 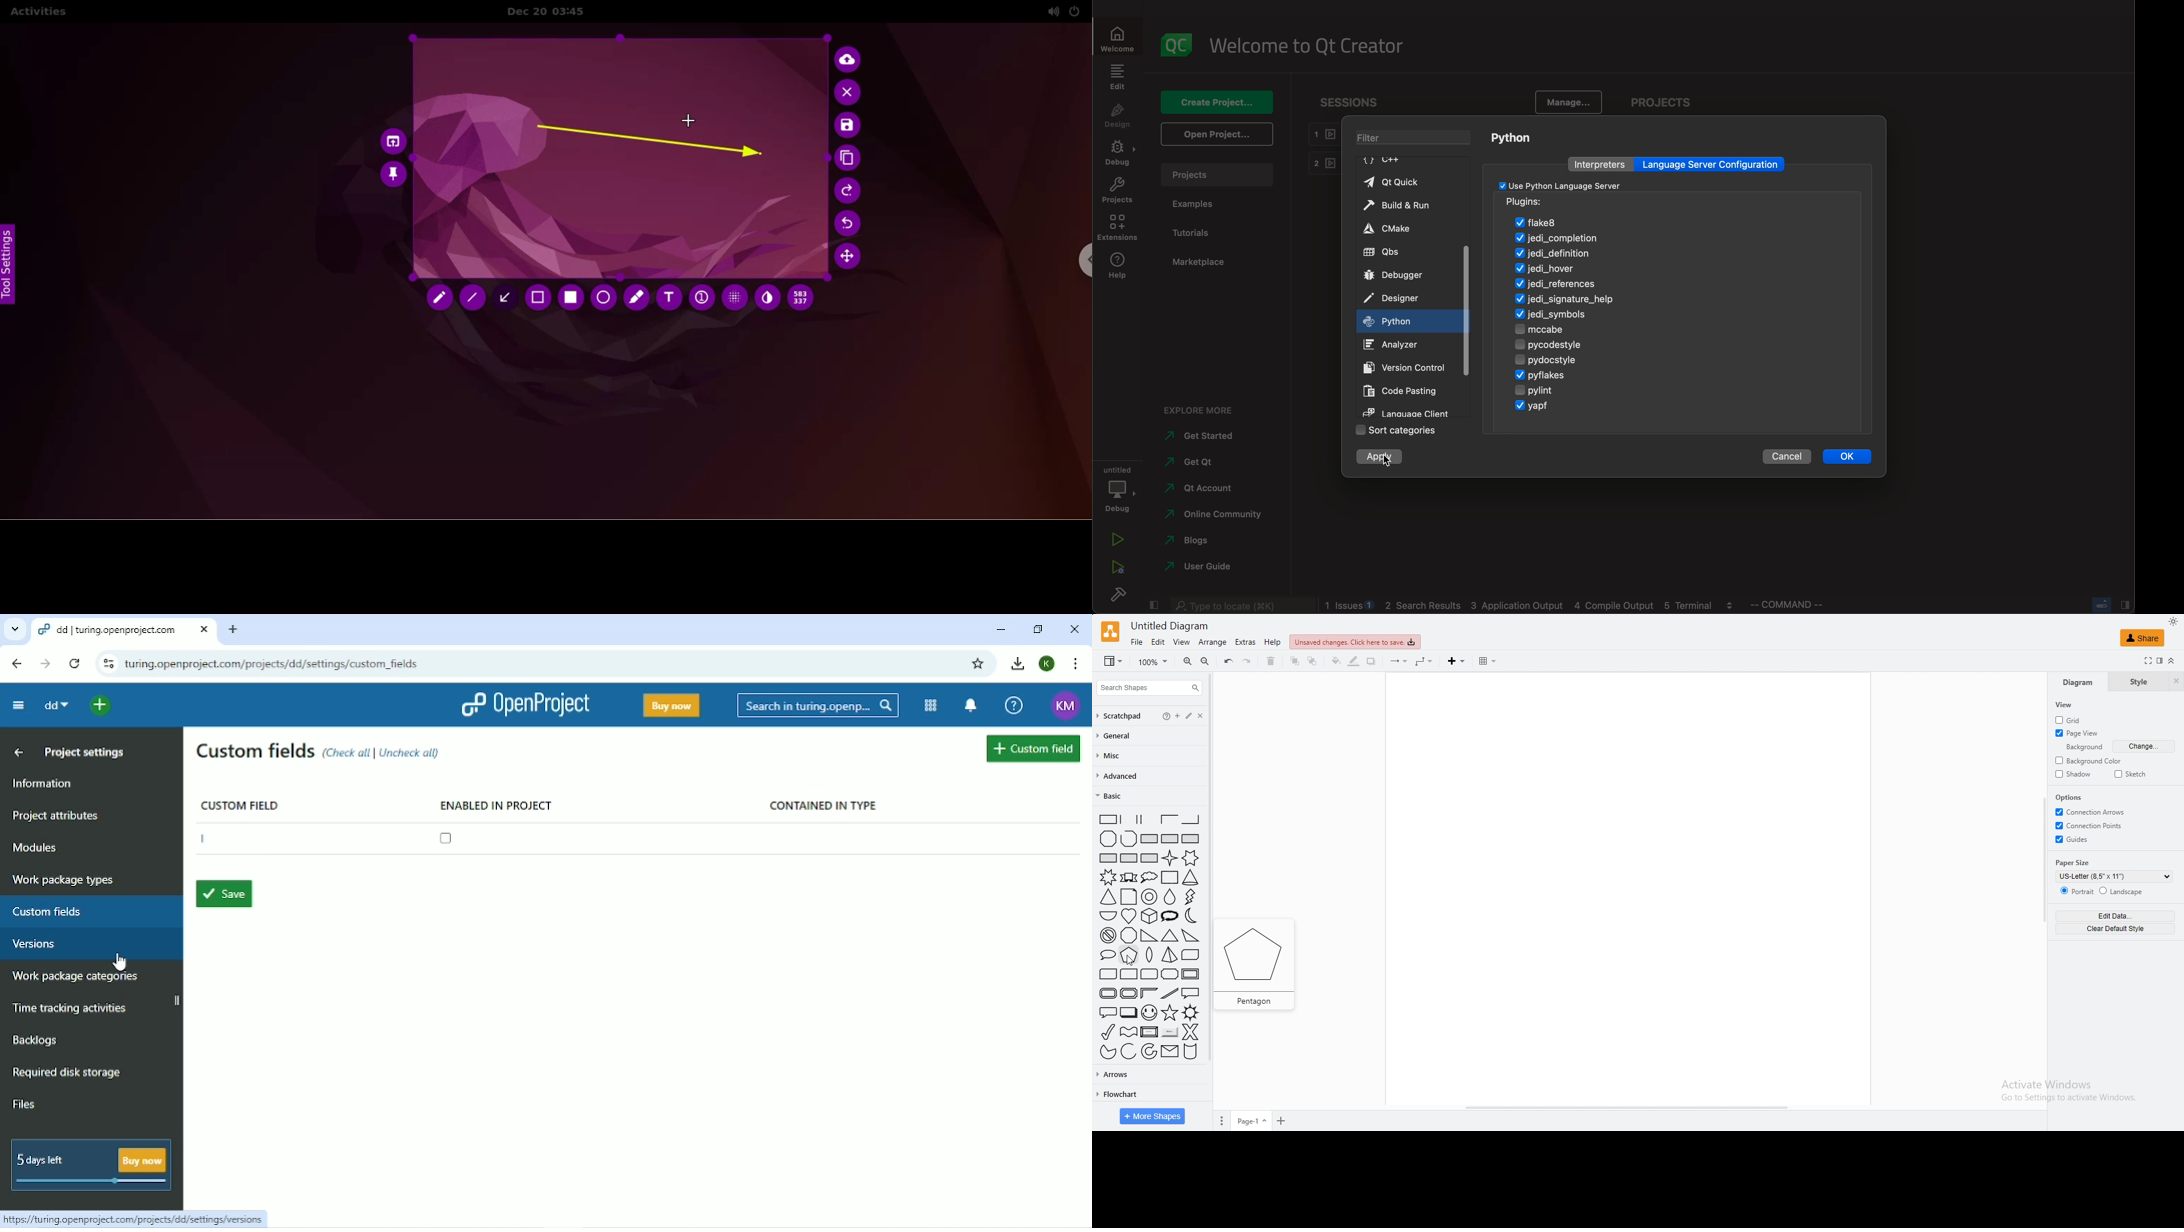 I want to click on redo, so click(x=850, y=191).